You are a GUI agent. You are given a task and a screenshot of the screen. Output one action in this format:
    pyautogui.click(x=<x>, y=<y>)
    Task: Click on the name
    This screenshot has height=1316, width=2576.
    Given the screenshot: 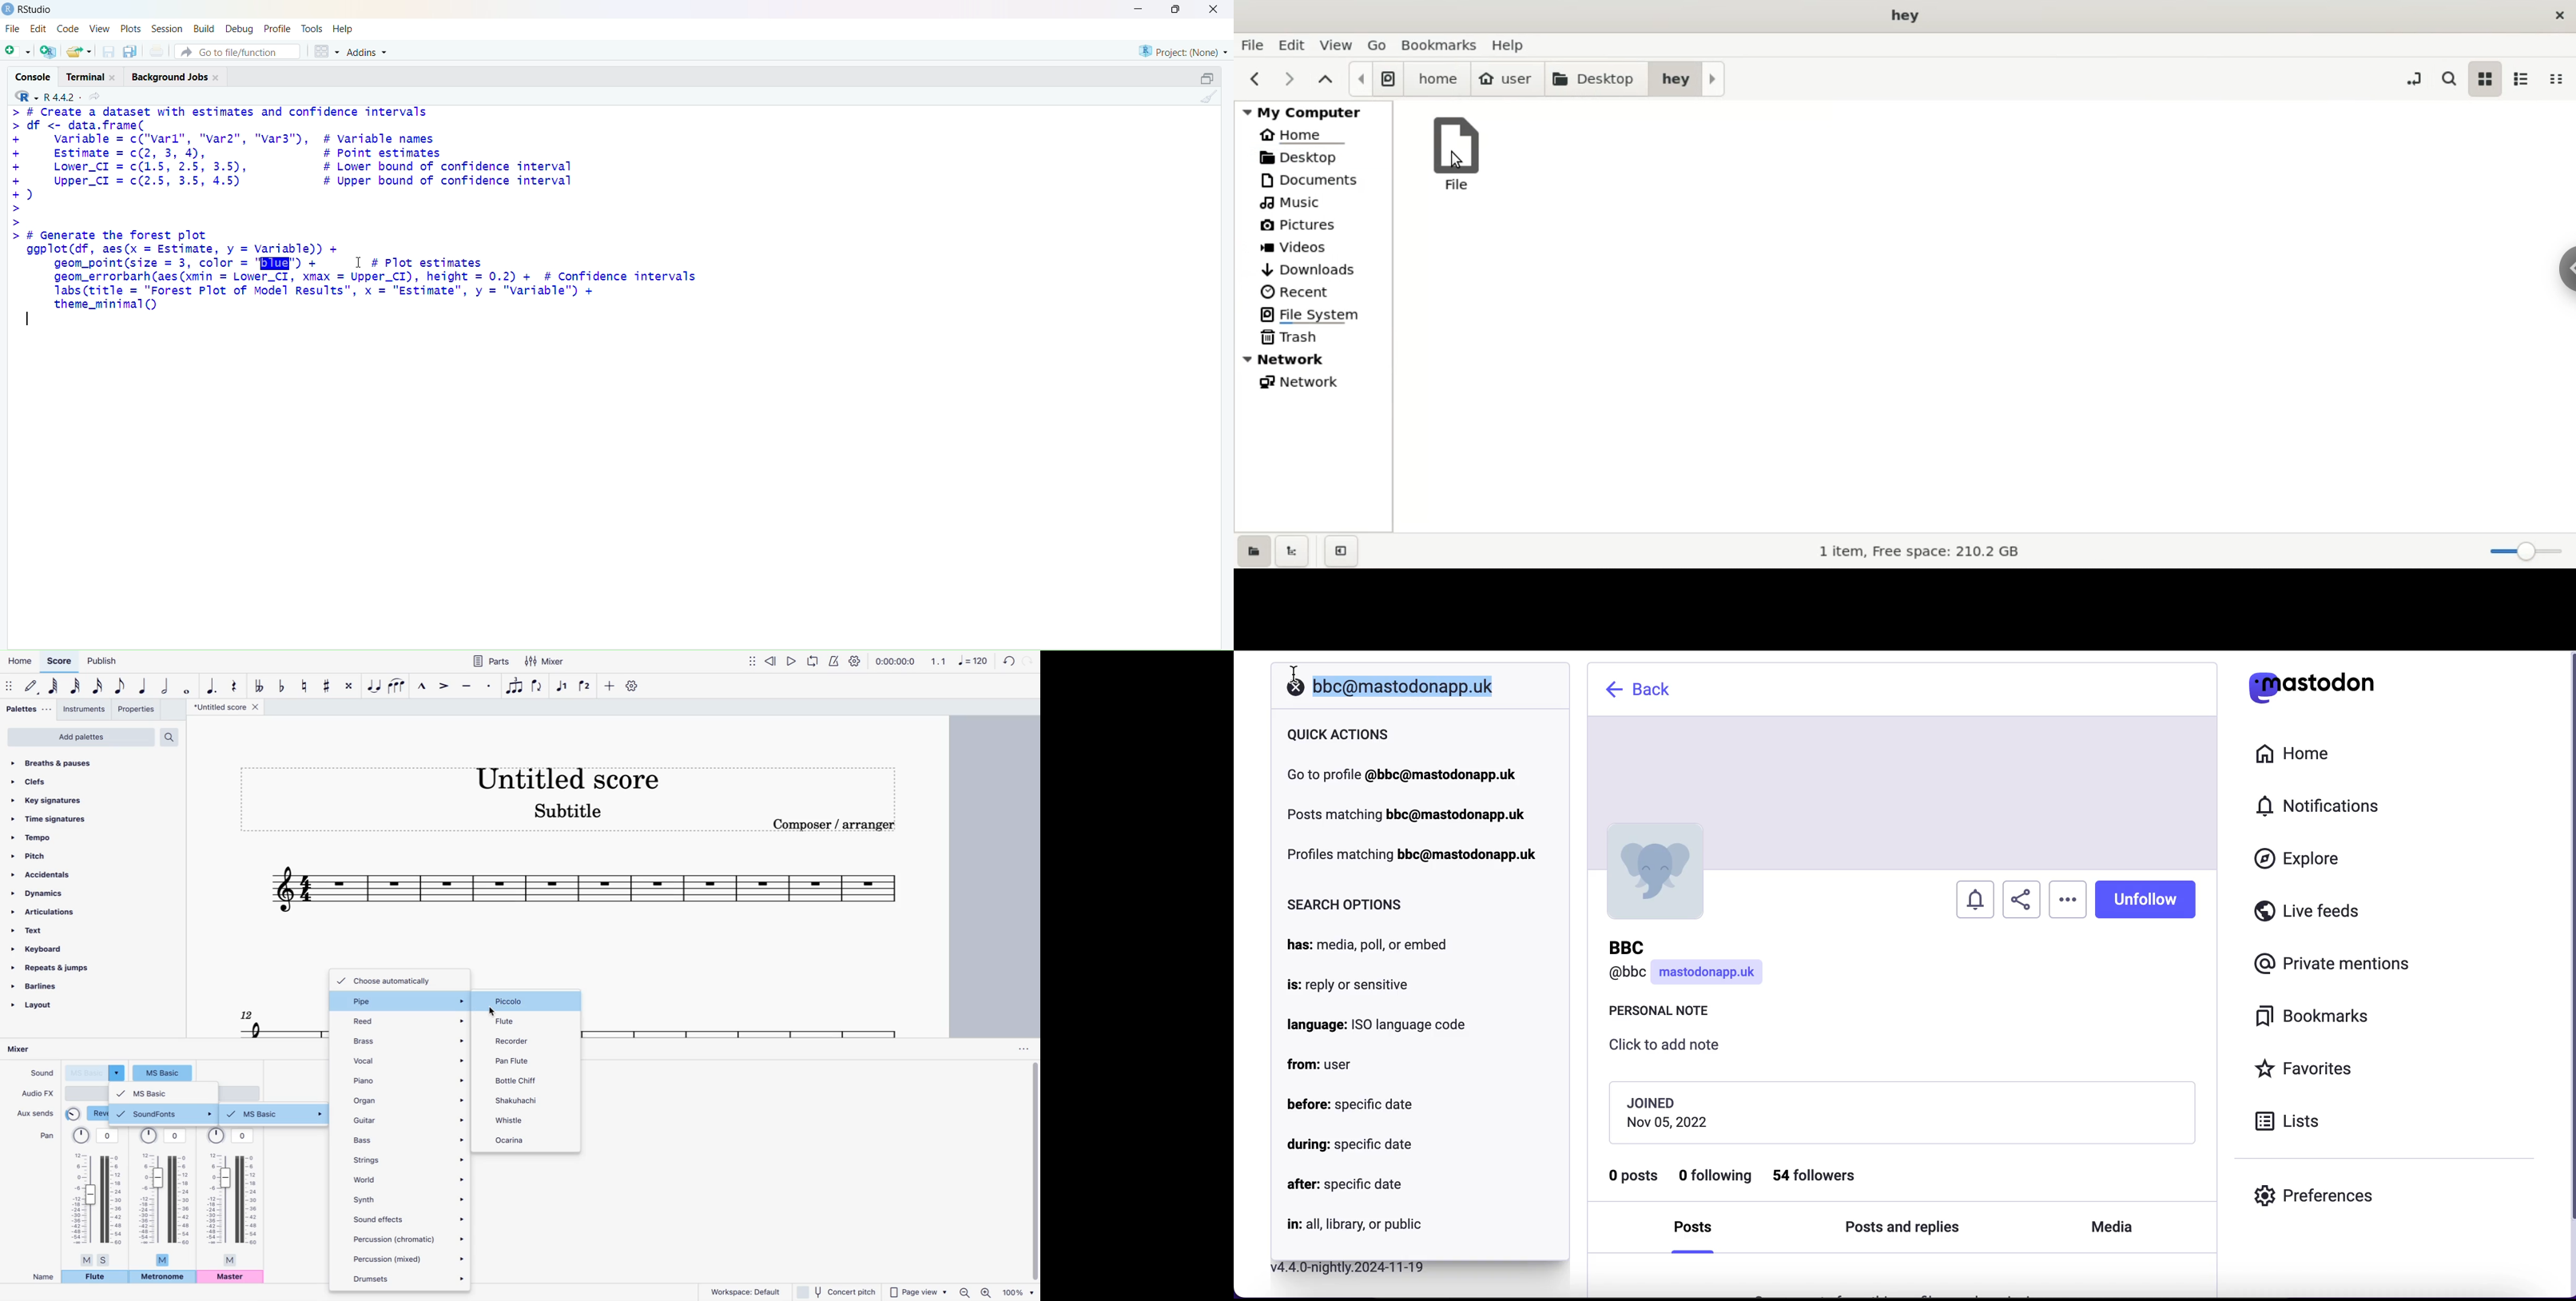 What is the action you would take?
    pyautogui.click(x=43, y=1277)
    